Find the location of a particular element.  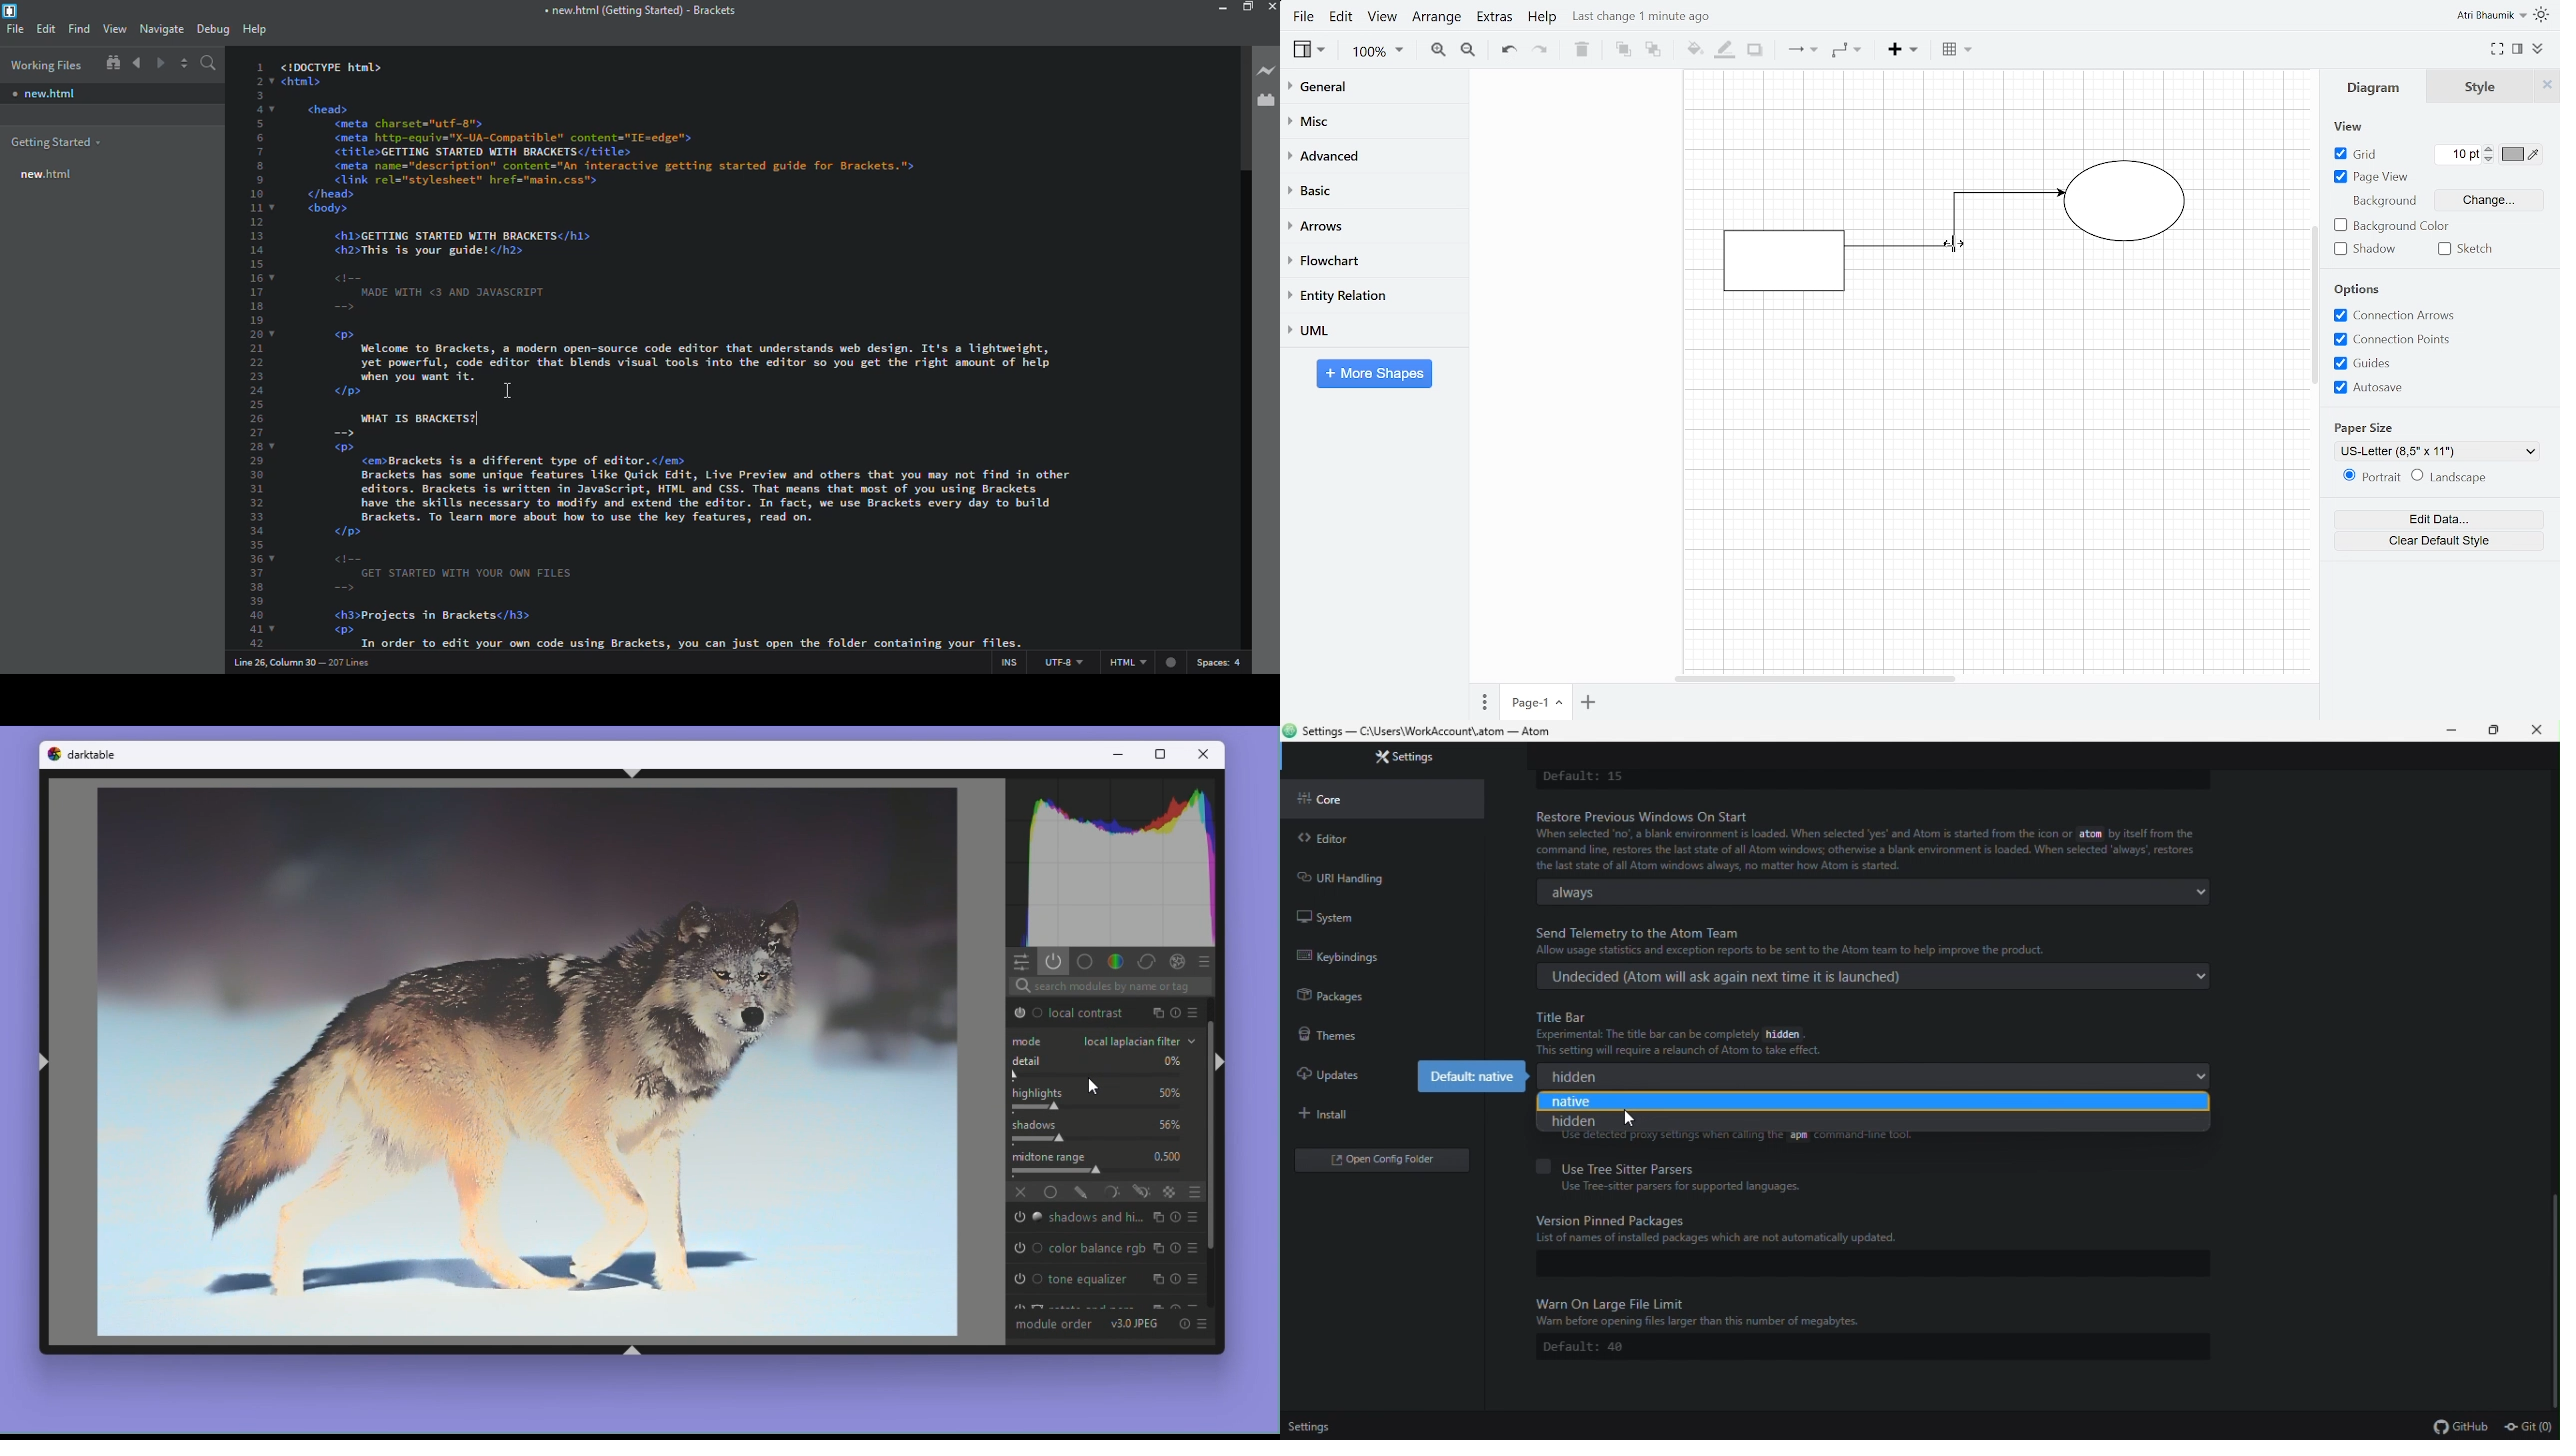

search modules by name or tag is located at coordinates (1180, 1012).